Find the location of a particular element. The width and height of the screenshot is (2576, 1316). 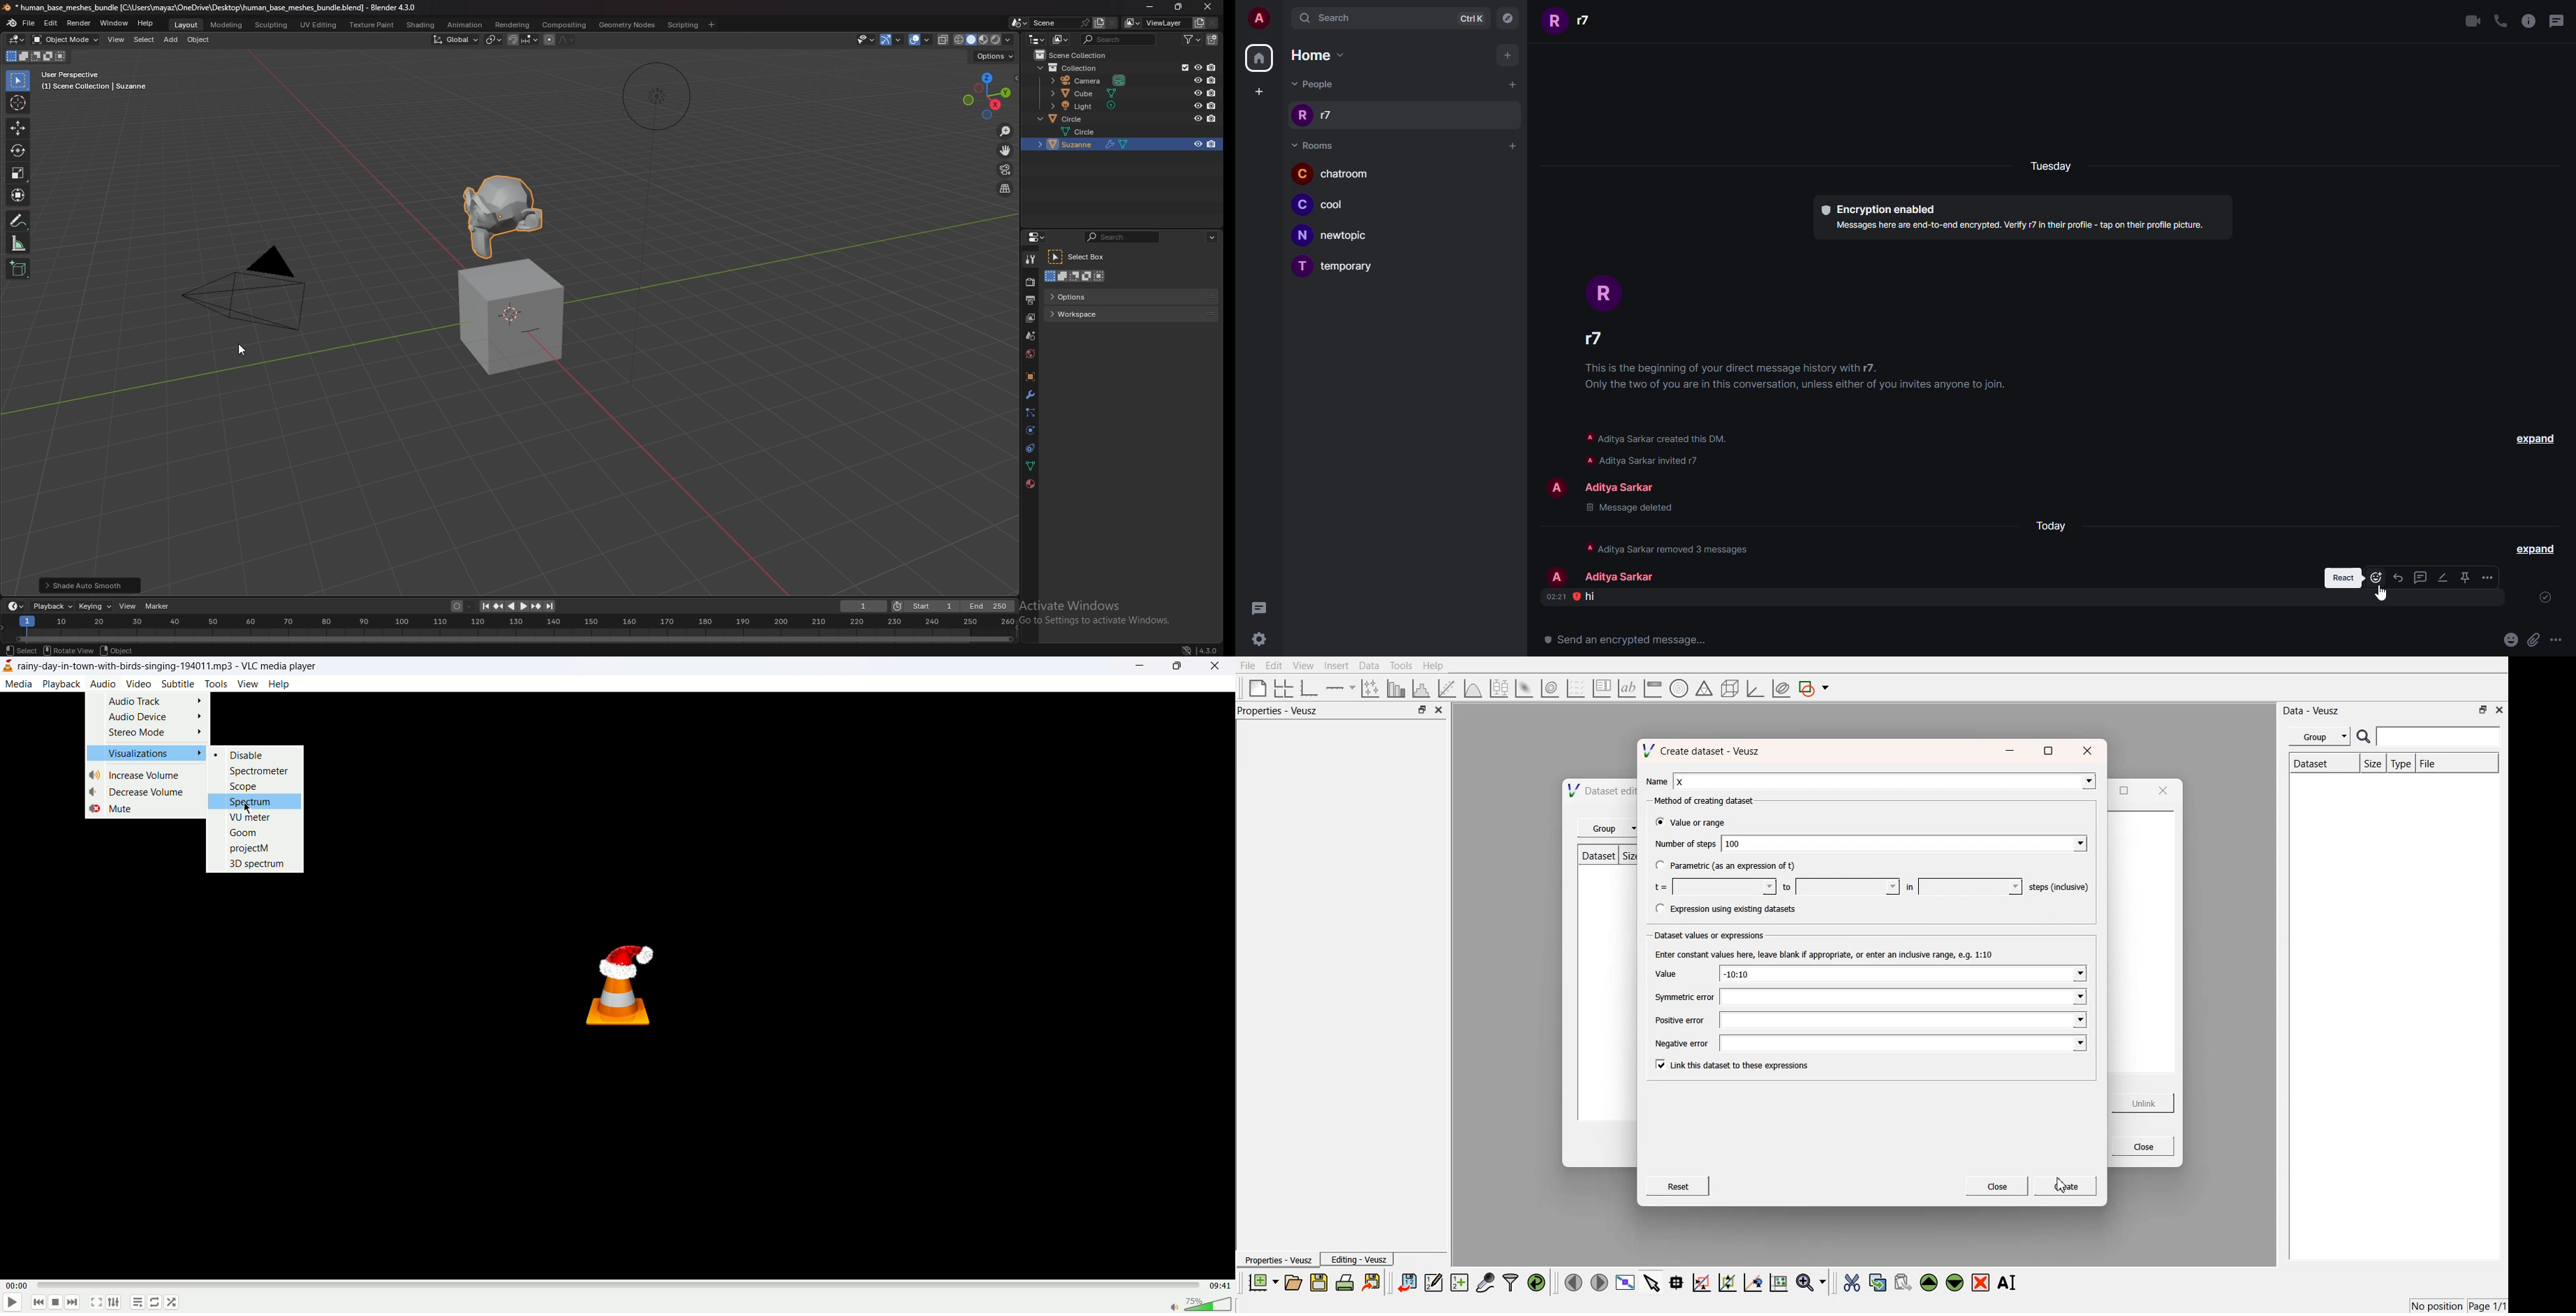

stereo mode is located at coordinates (154, 733).